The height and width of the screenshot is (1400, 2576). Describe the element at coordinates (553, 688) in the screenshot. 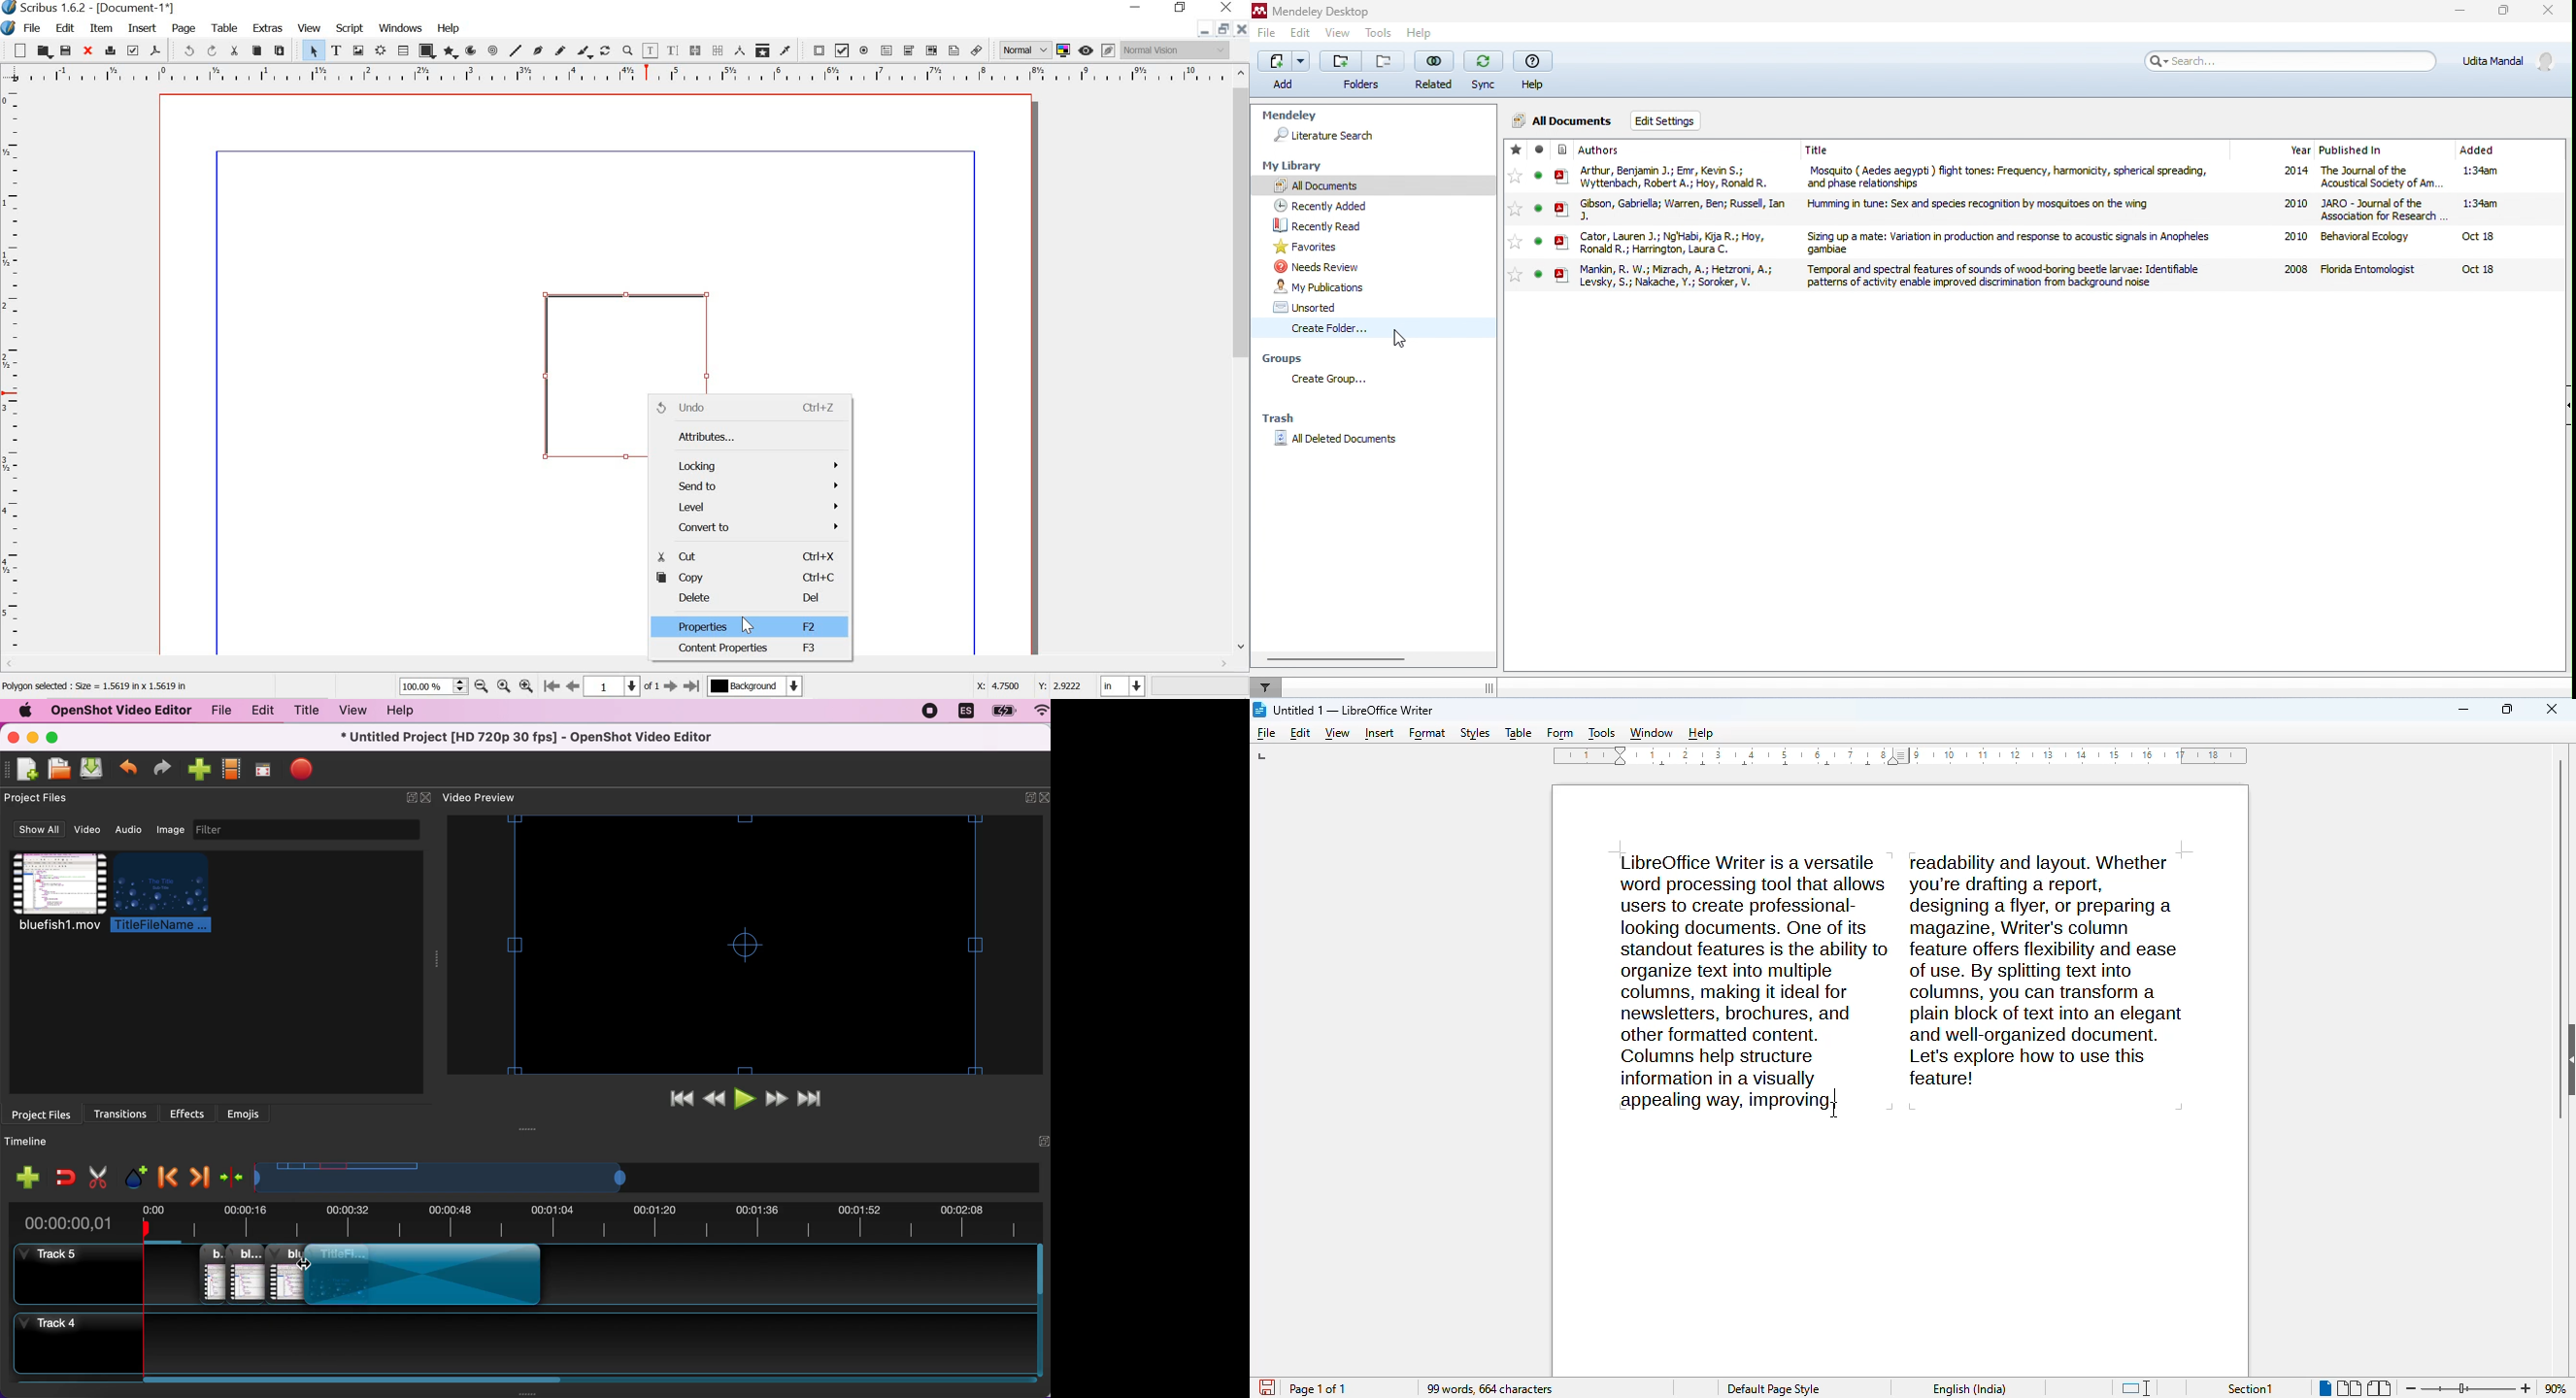

I see `go to first page` at that location.